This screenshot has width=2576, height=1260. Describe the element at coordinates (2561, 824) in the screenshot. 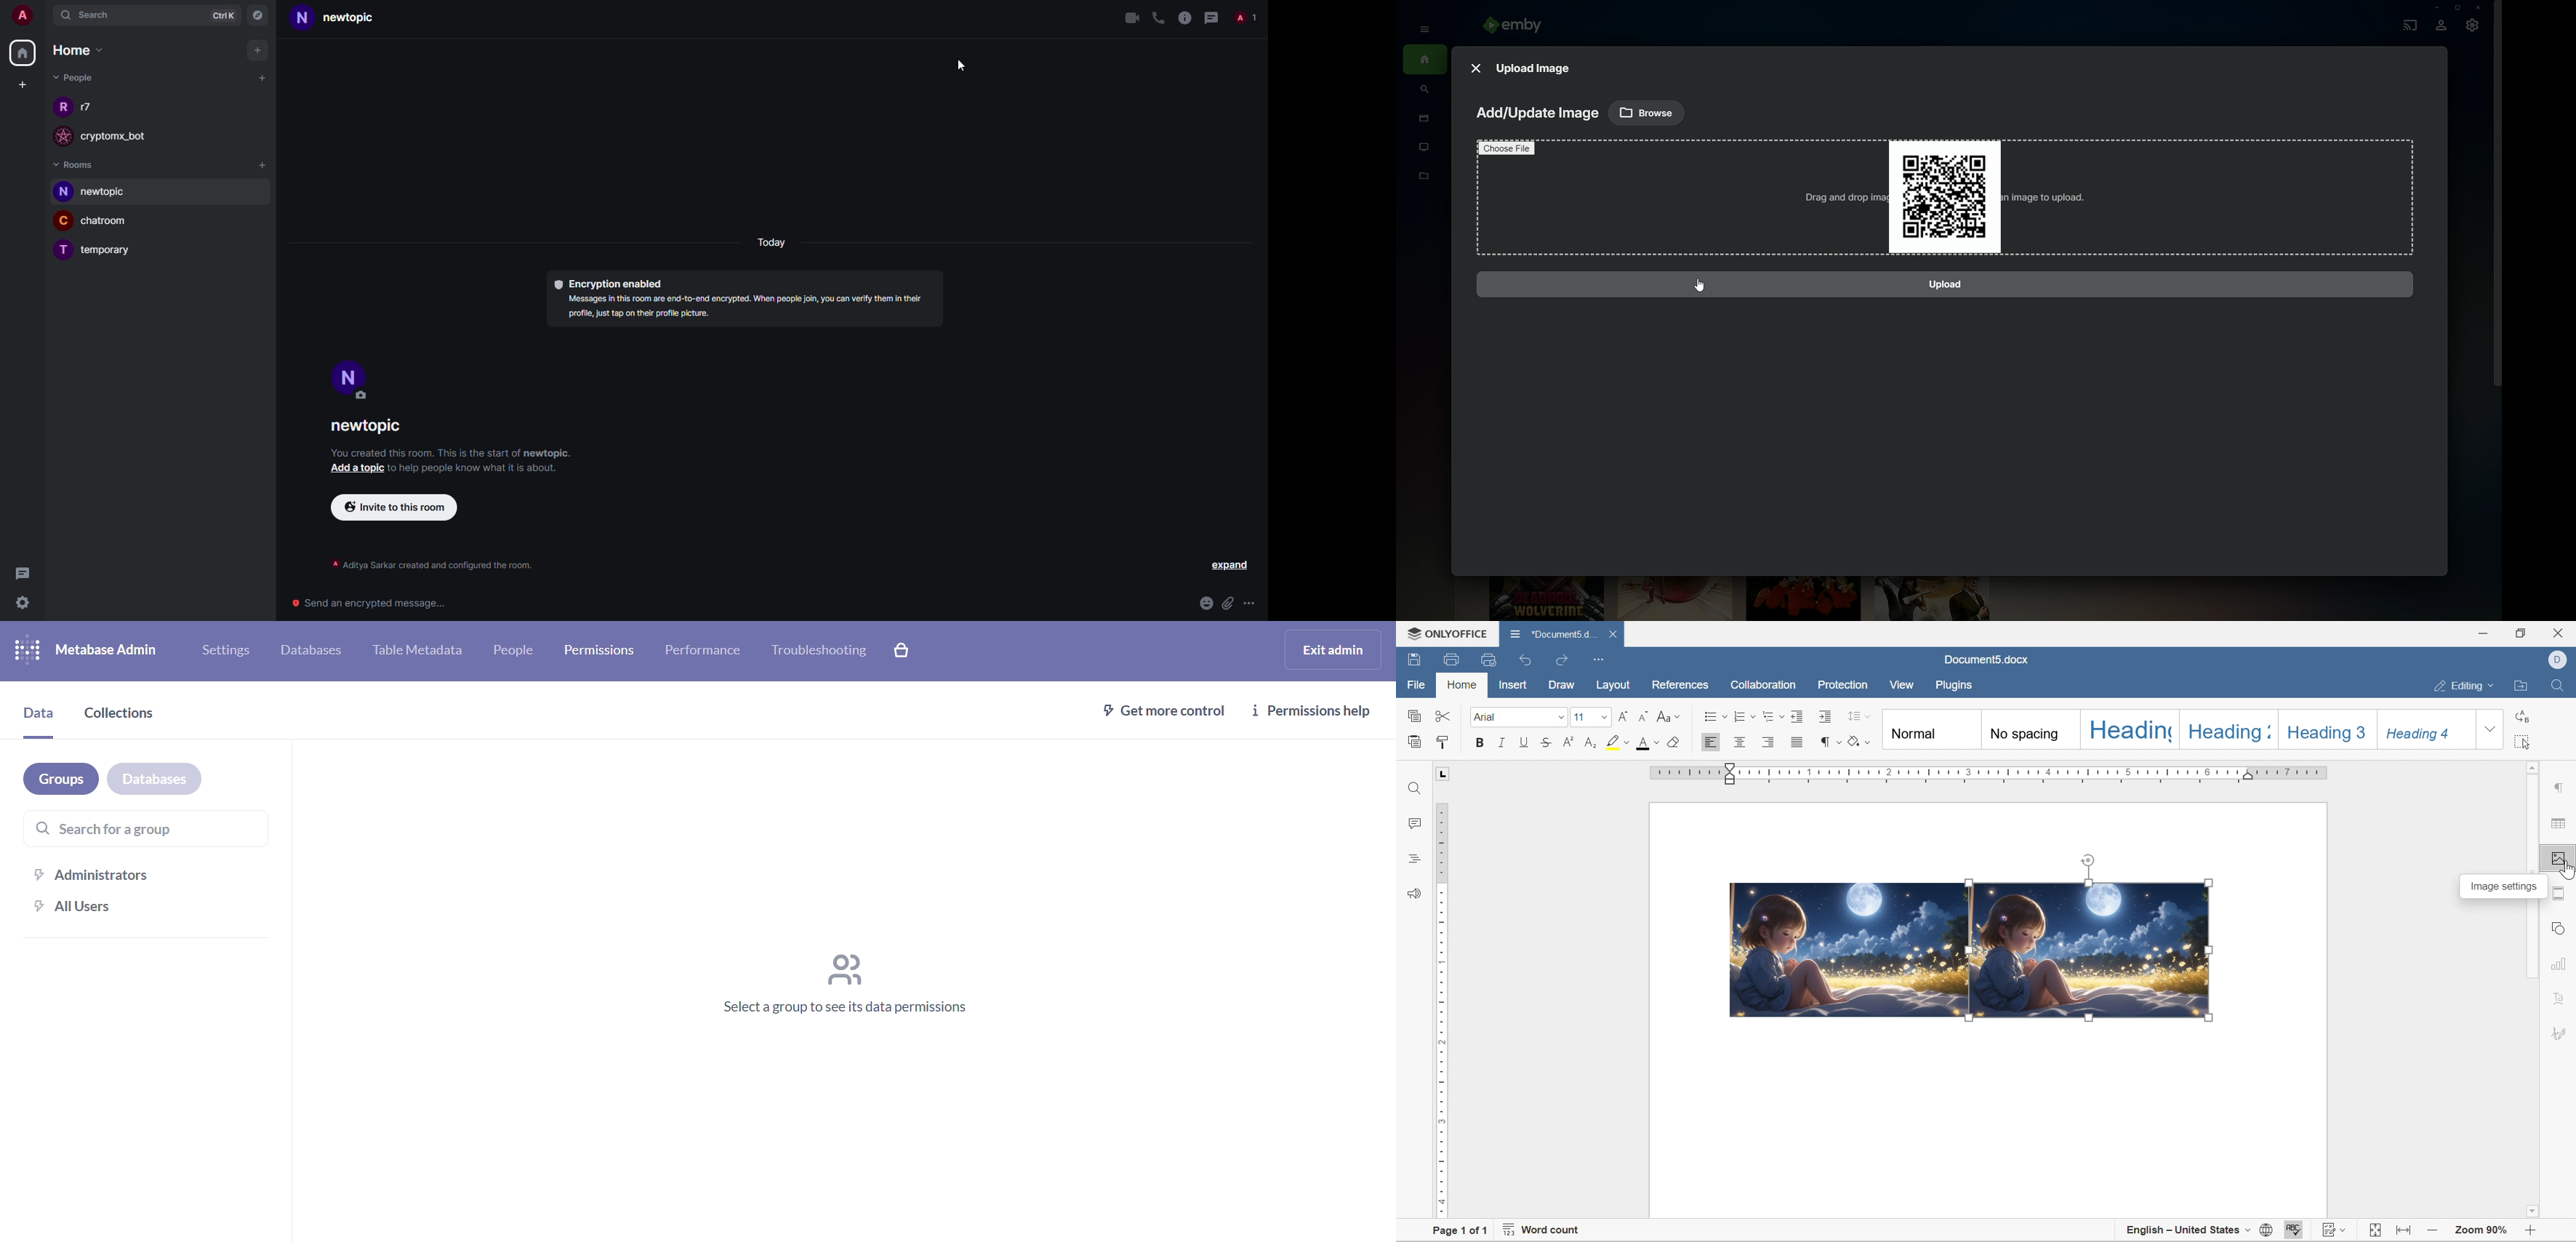

I see `table settings` at that location.